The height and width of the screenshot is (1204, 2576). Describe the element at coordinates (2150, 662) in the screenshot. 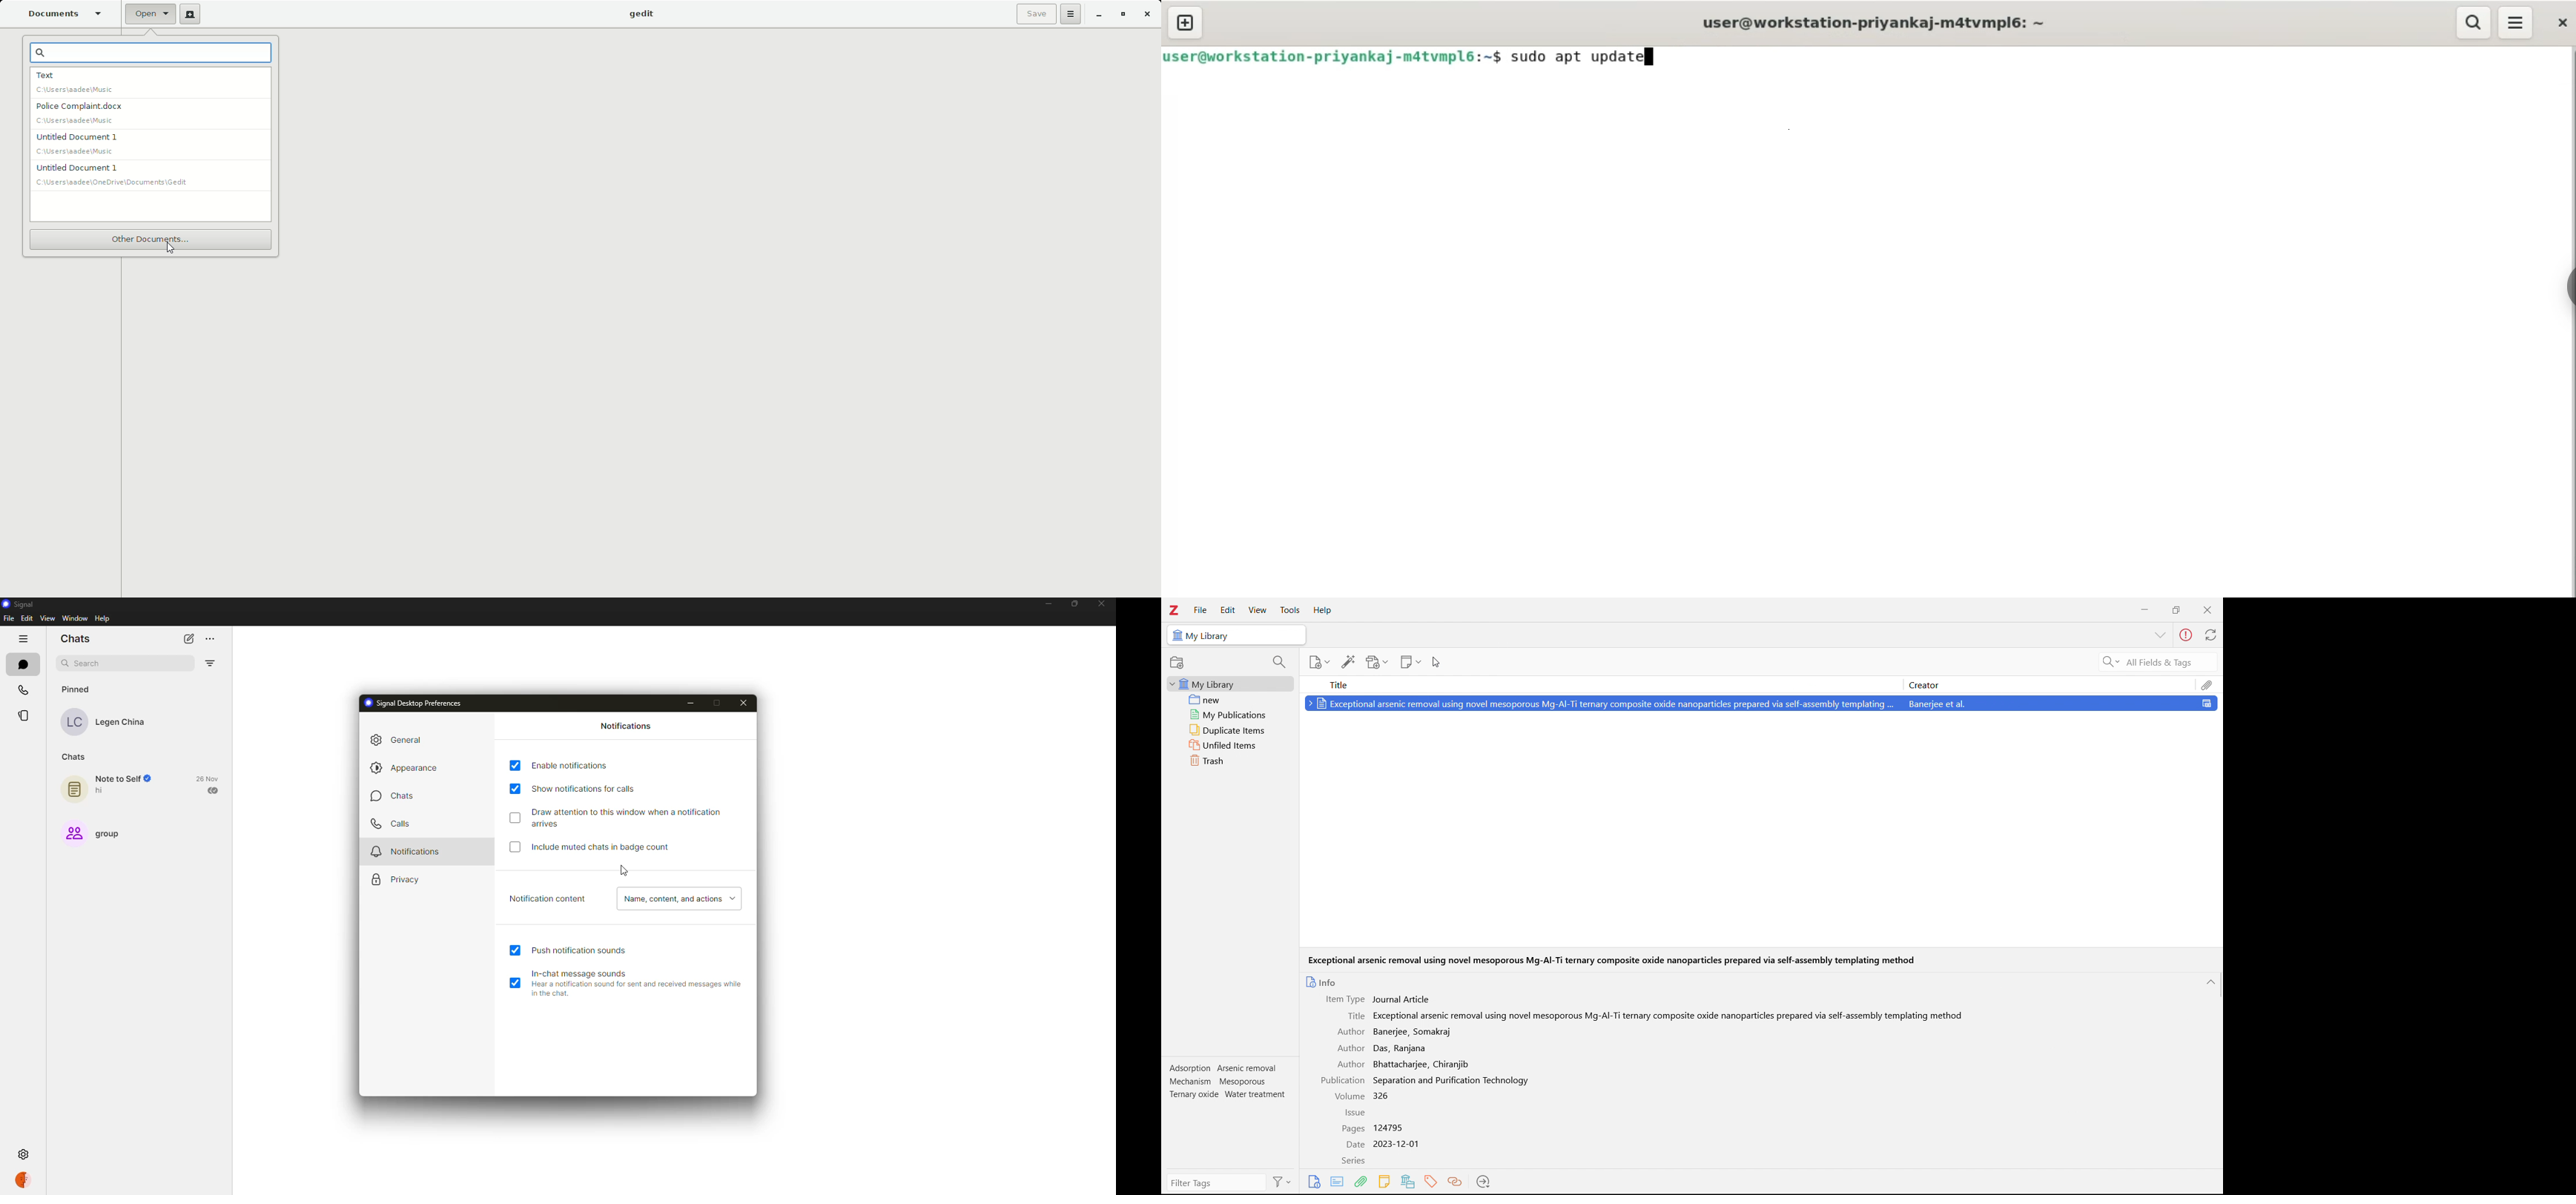

I see `All Fields & Tags` at that location.